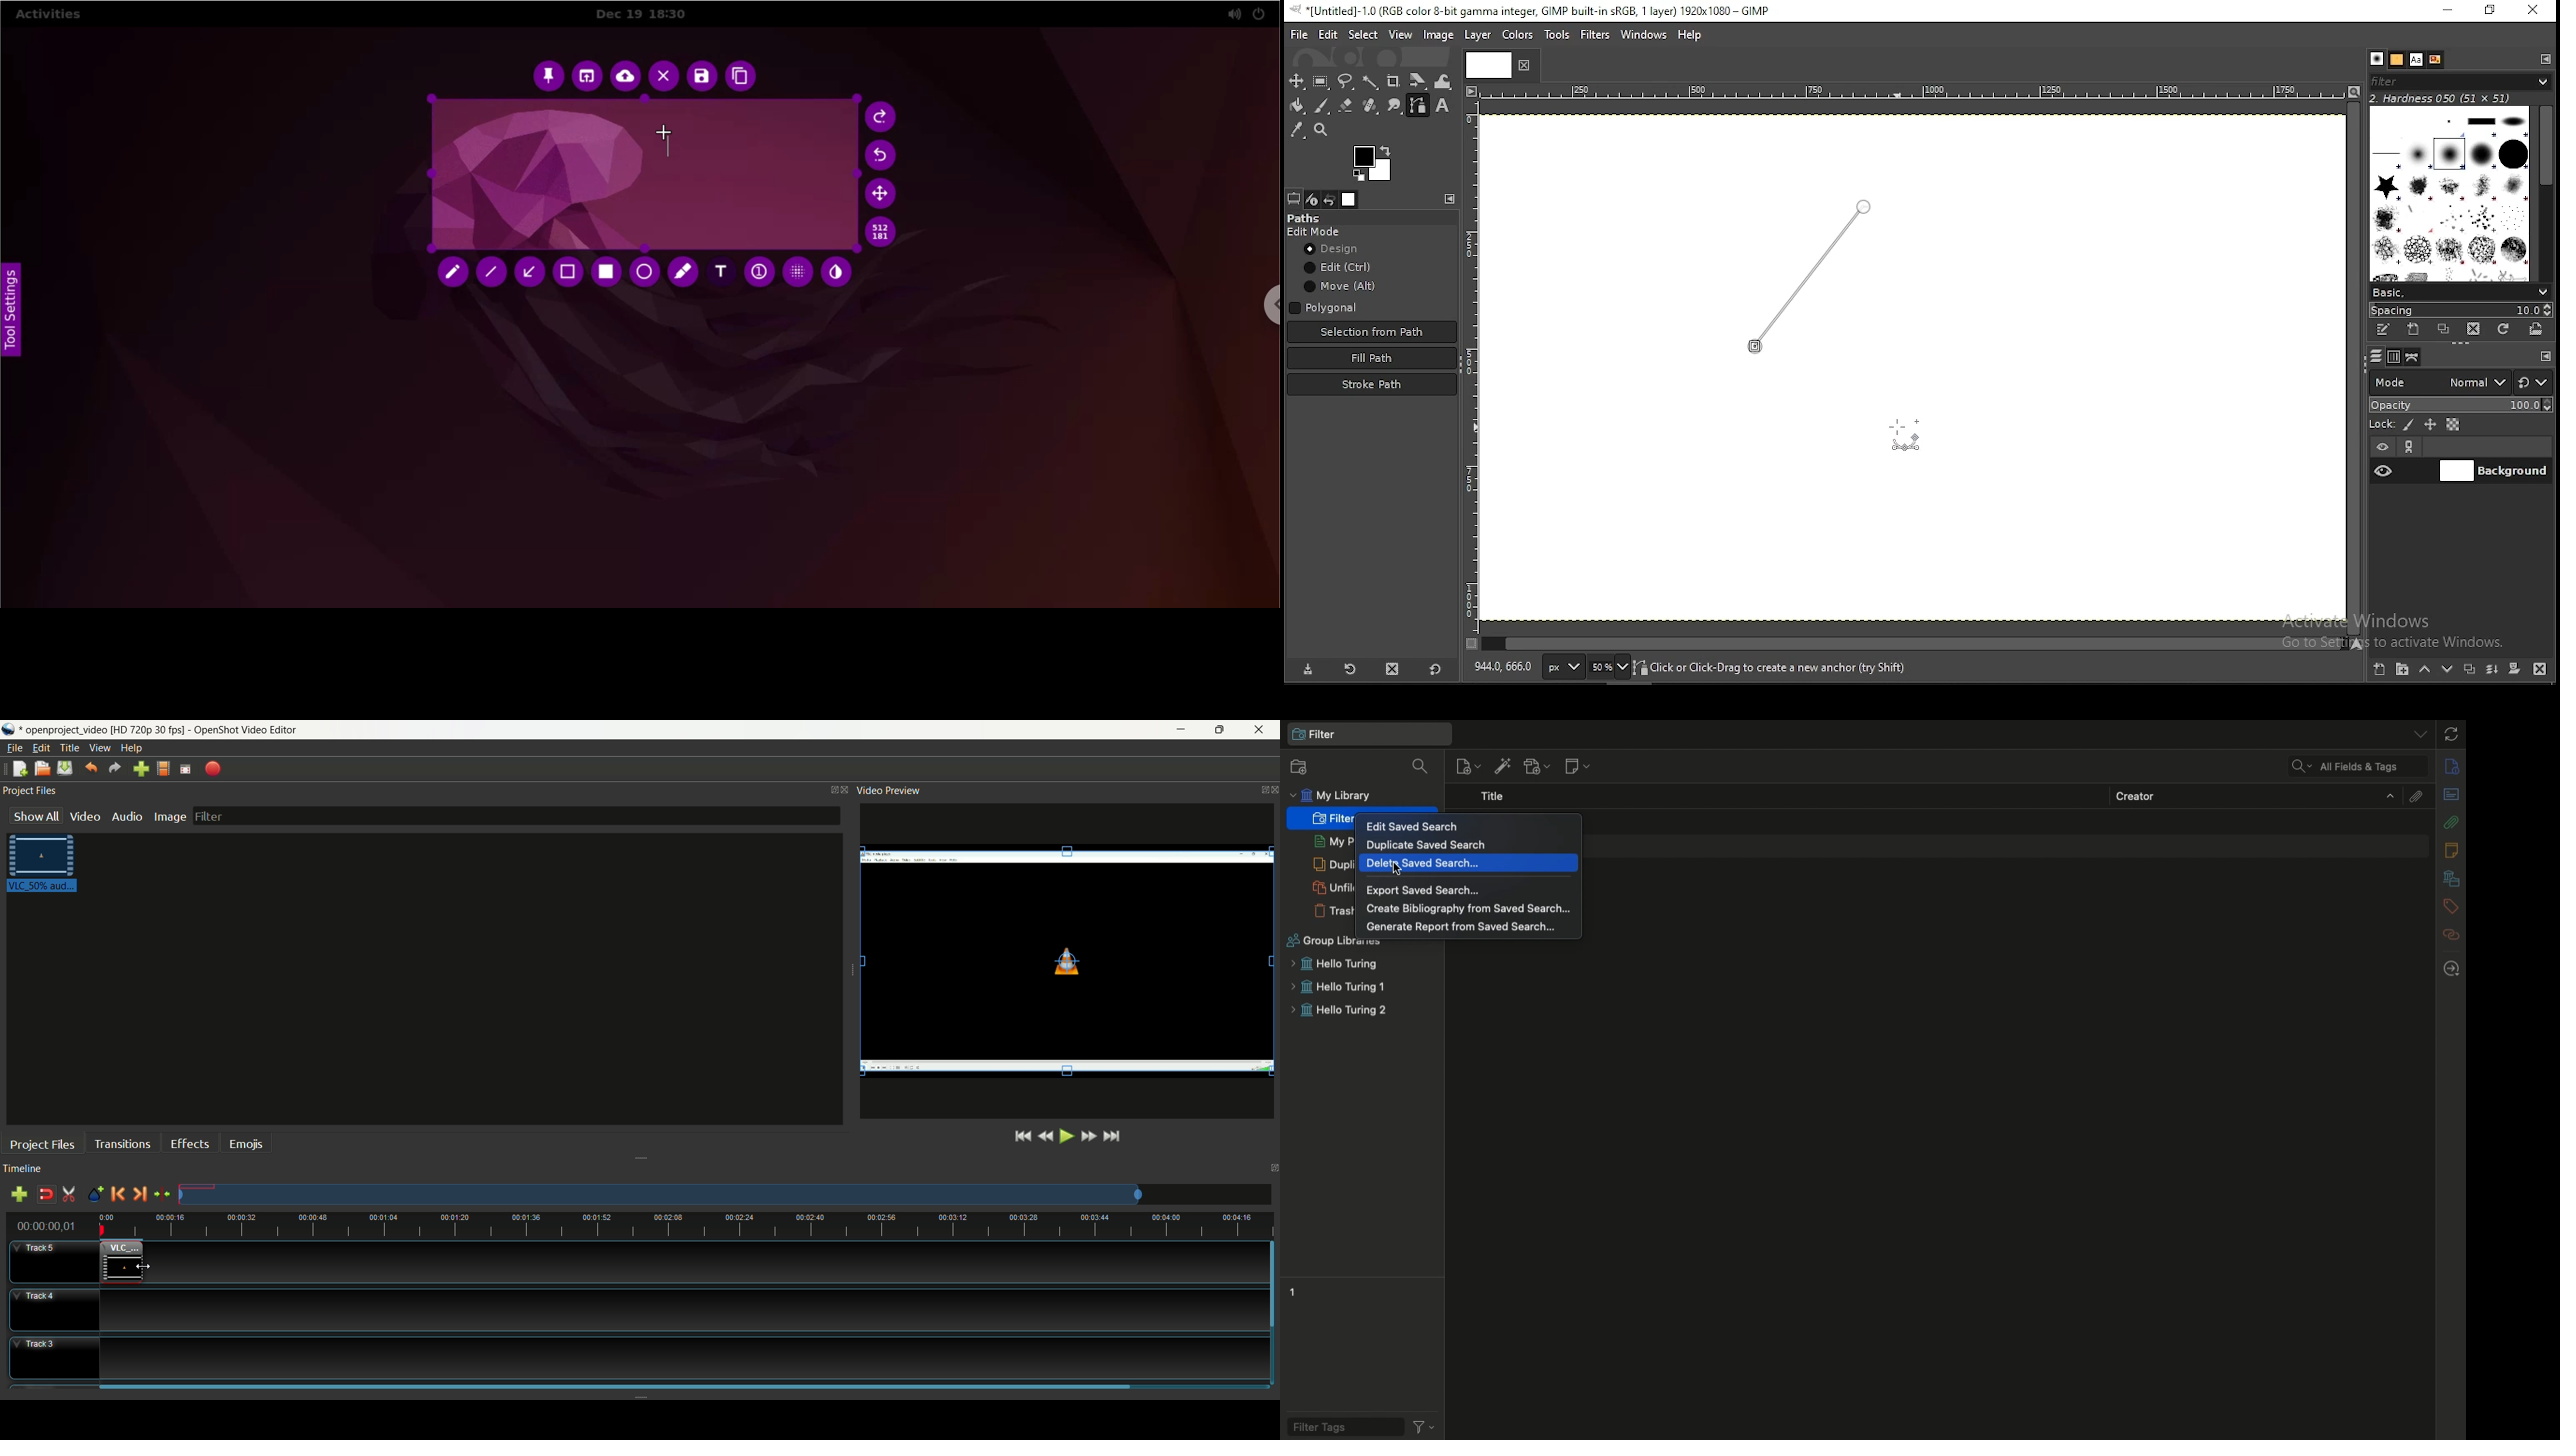 The height and width of the screenshot is (1456, 2576). What do you see at coordinates (2494, 670) in the screenshot?
I see `merge layer` at bounding box center [2494, 670].